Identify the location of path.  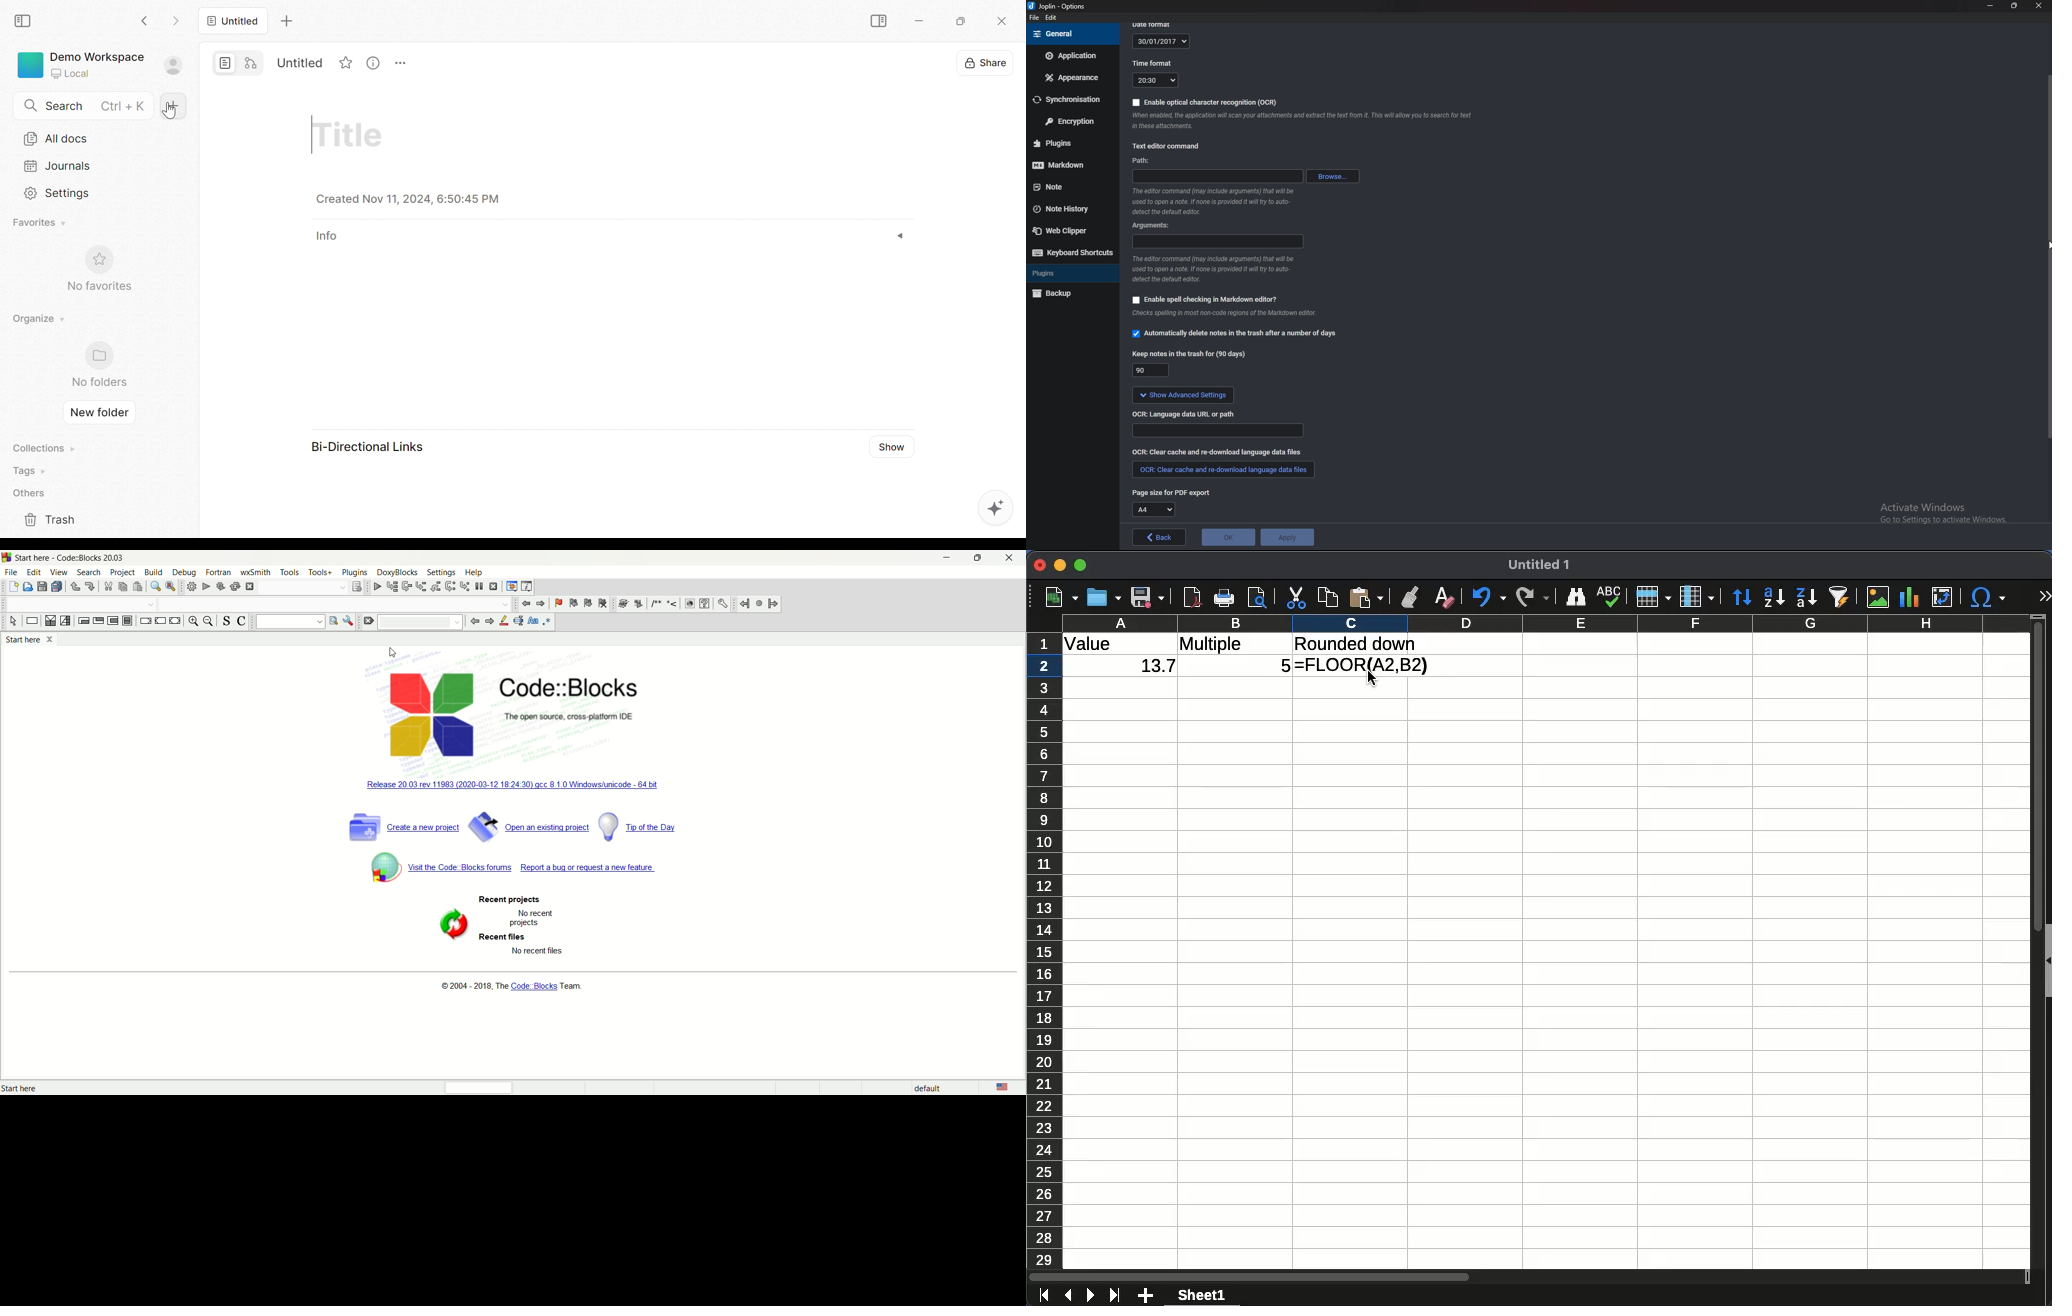
(1217, 177).